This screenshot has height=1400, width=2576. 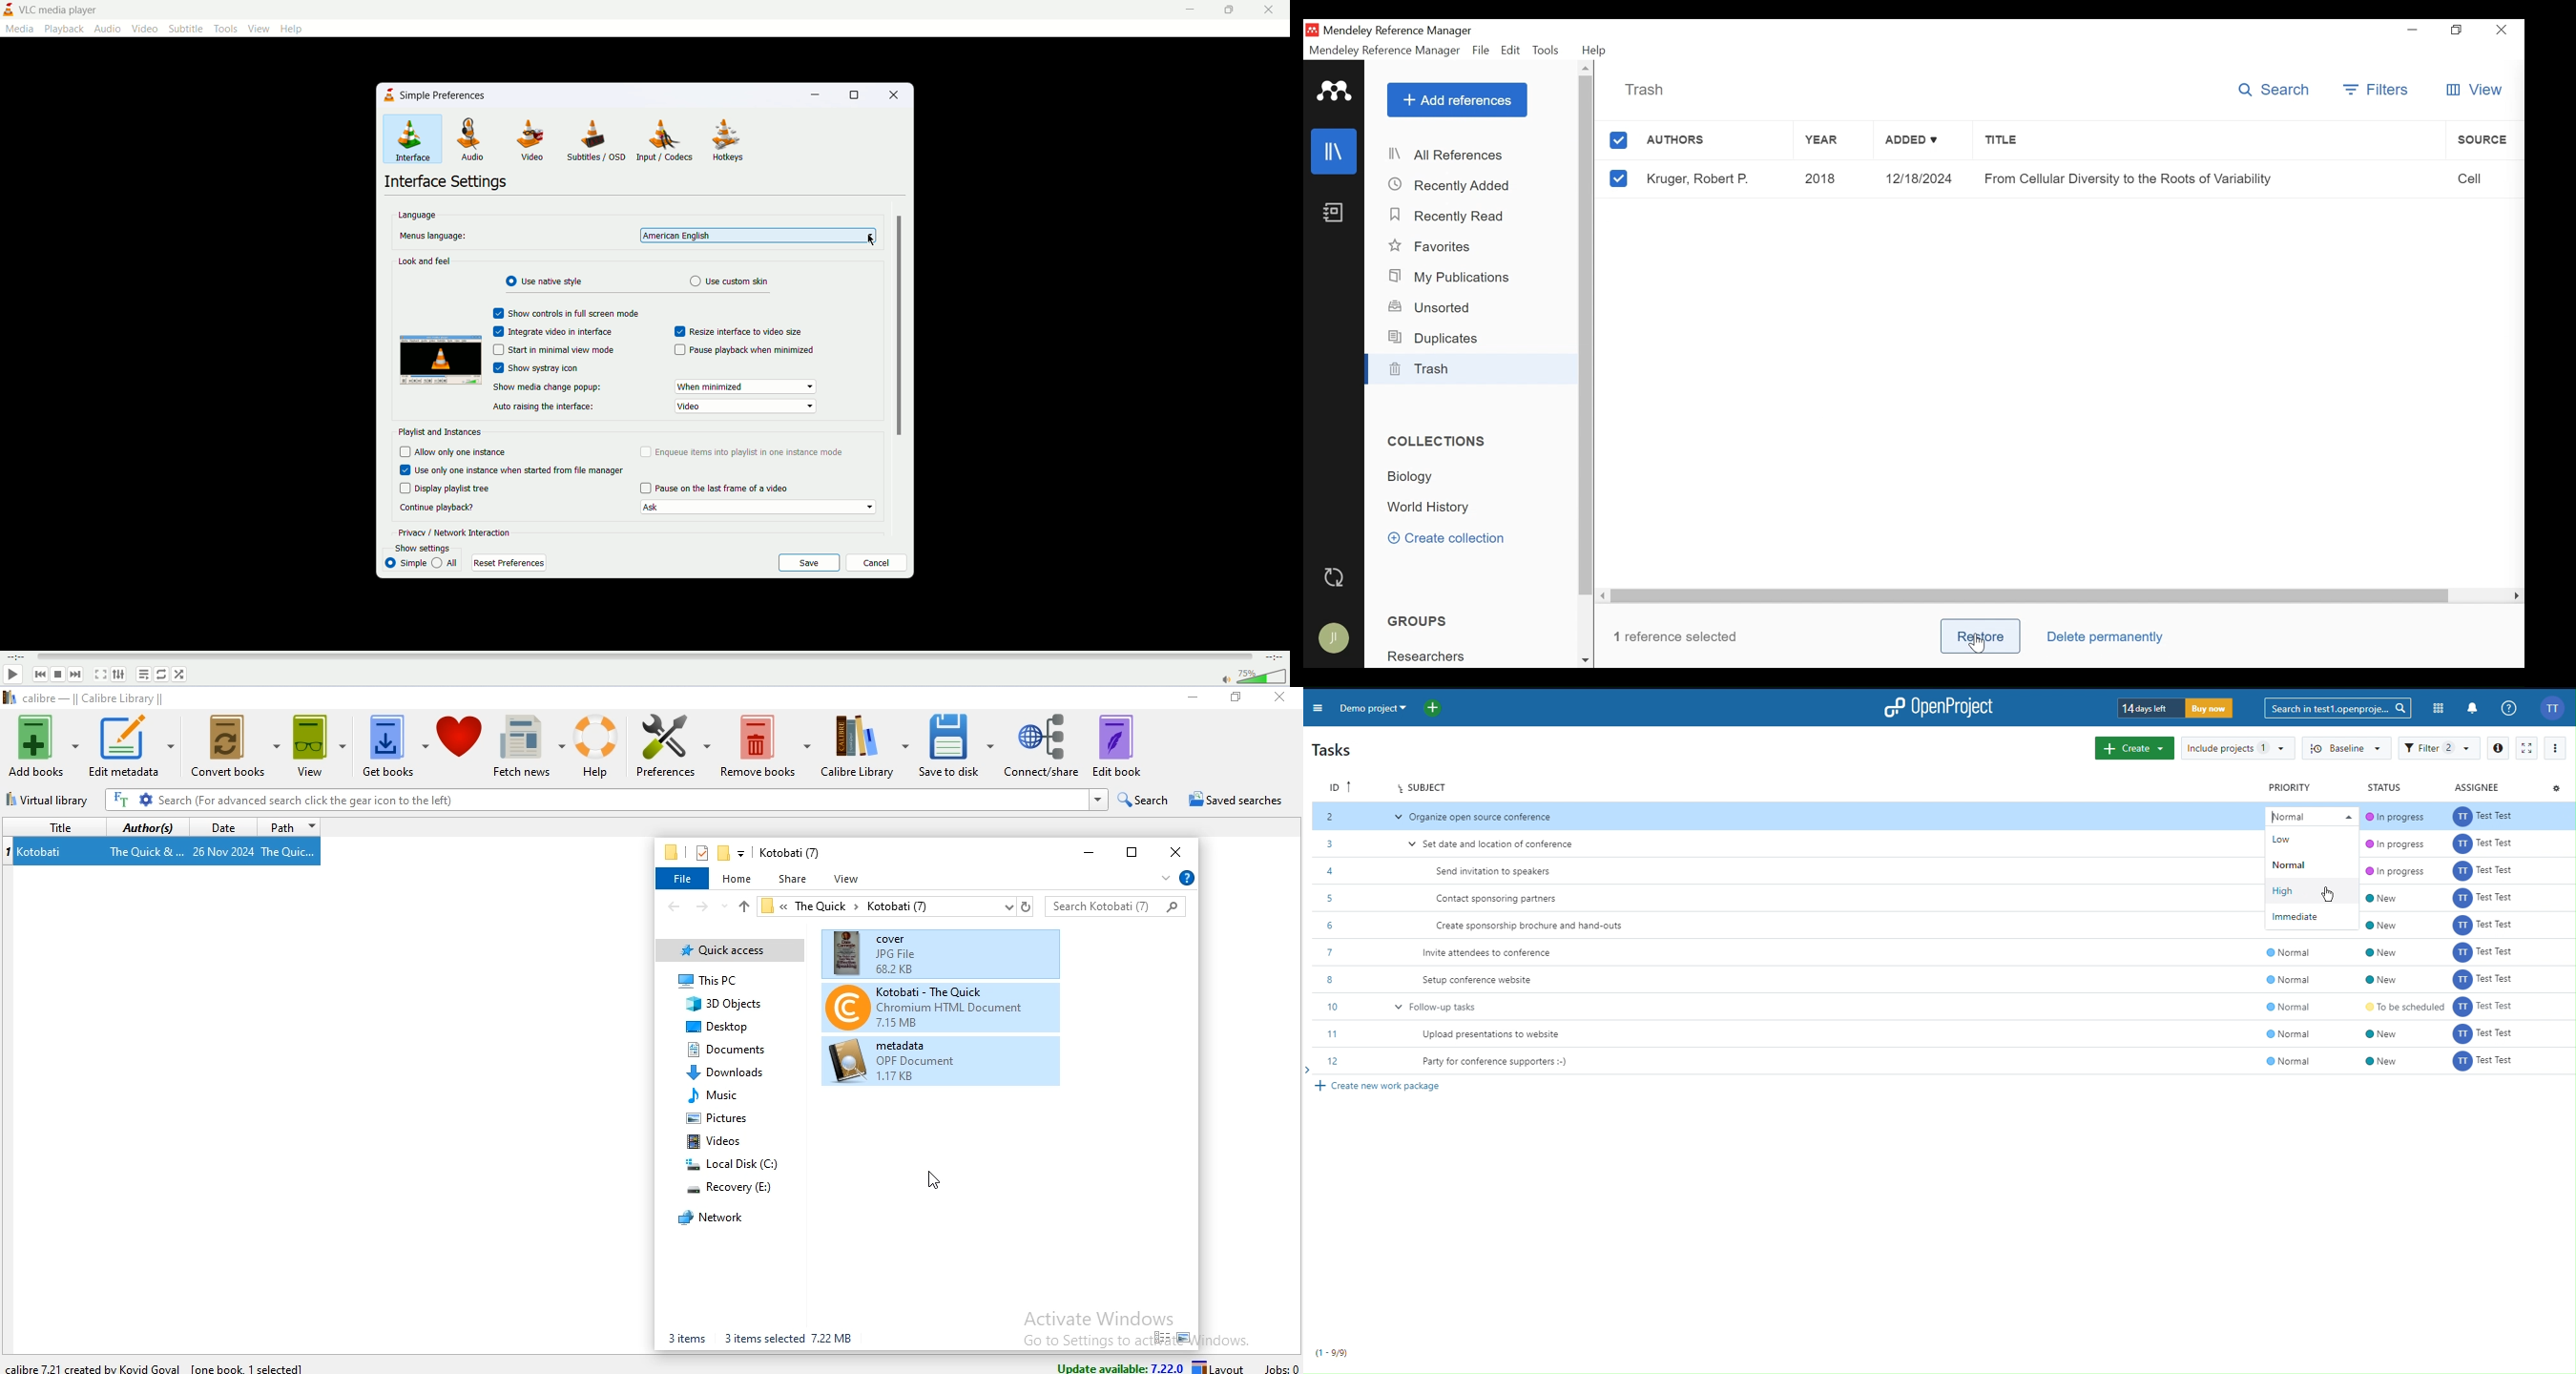 I want to click on Avatar, so click(x=1338, y=638).